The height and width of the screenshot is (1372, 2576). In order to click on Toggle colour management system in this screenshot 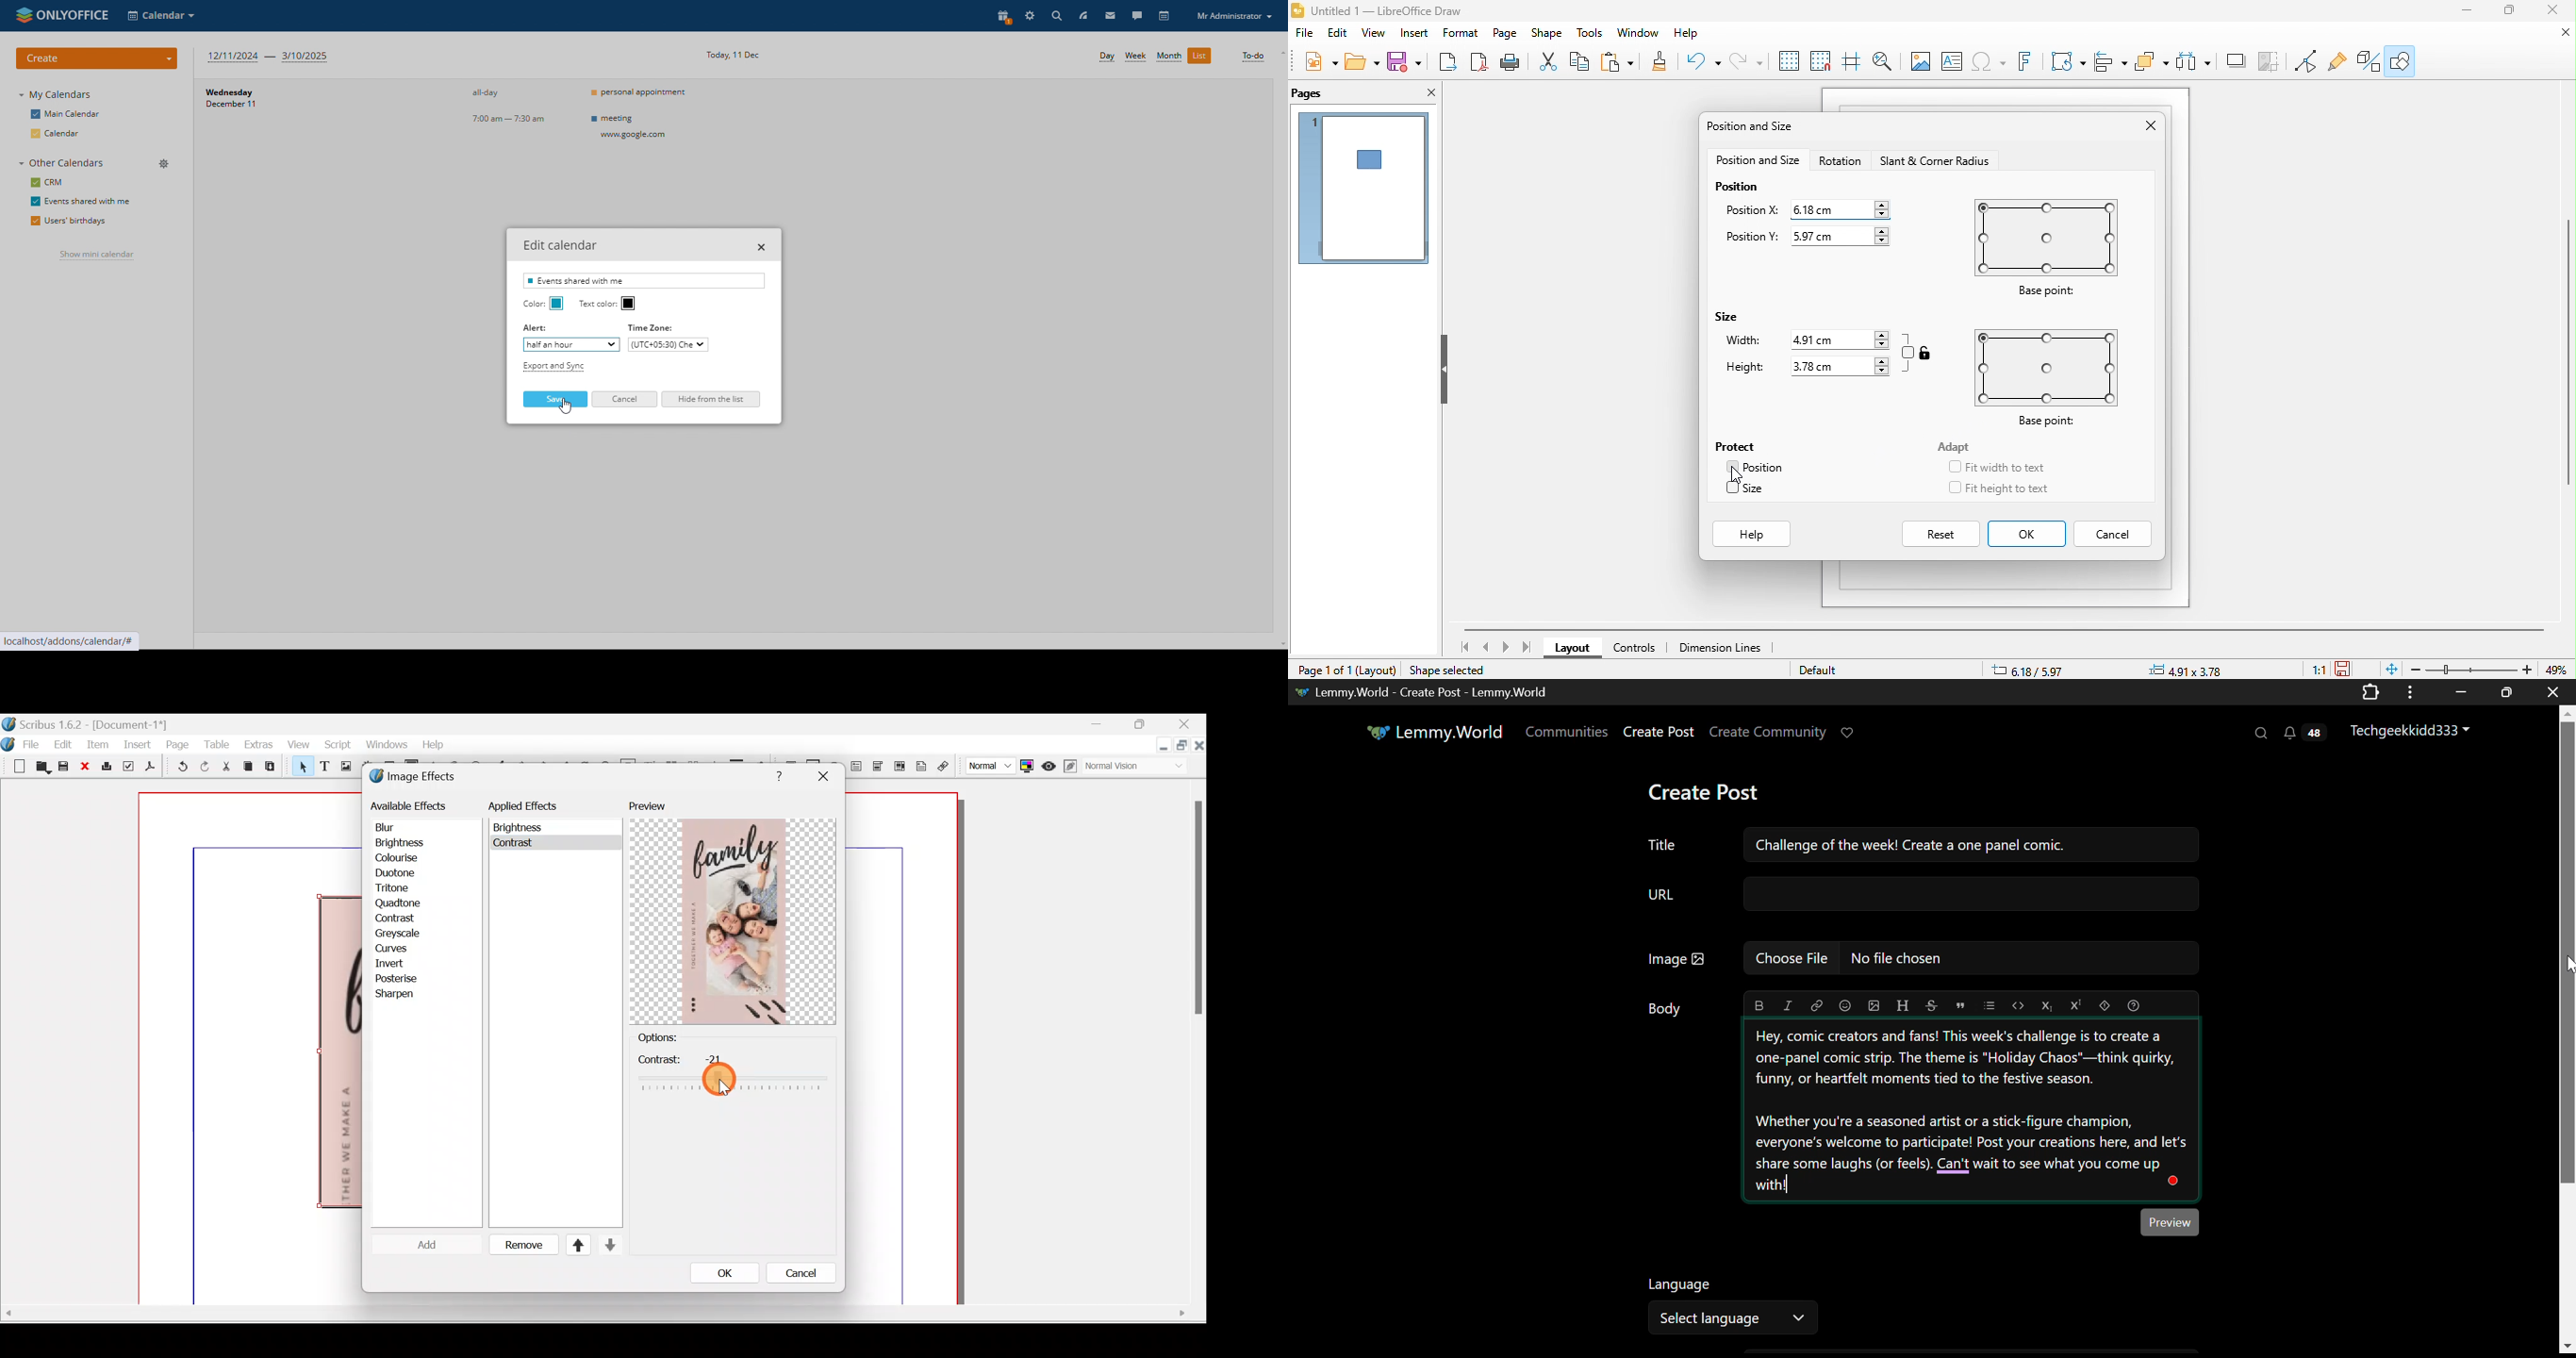, I will do `click(1027, 763)`.